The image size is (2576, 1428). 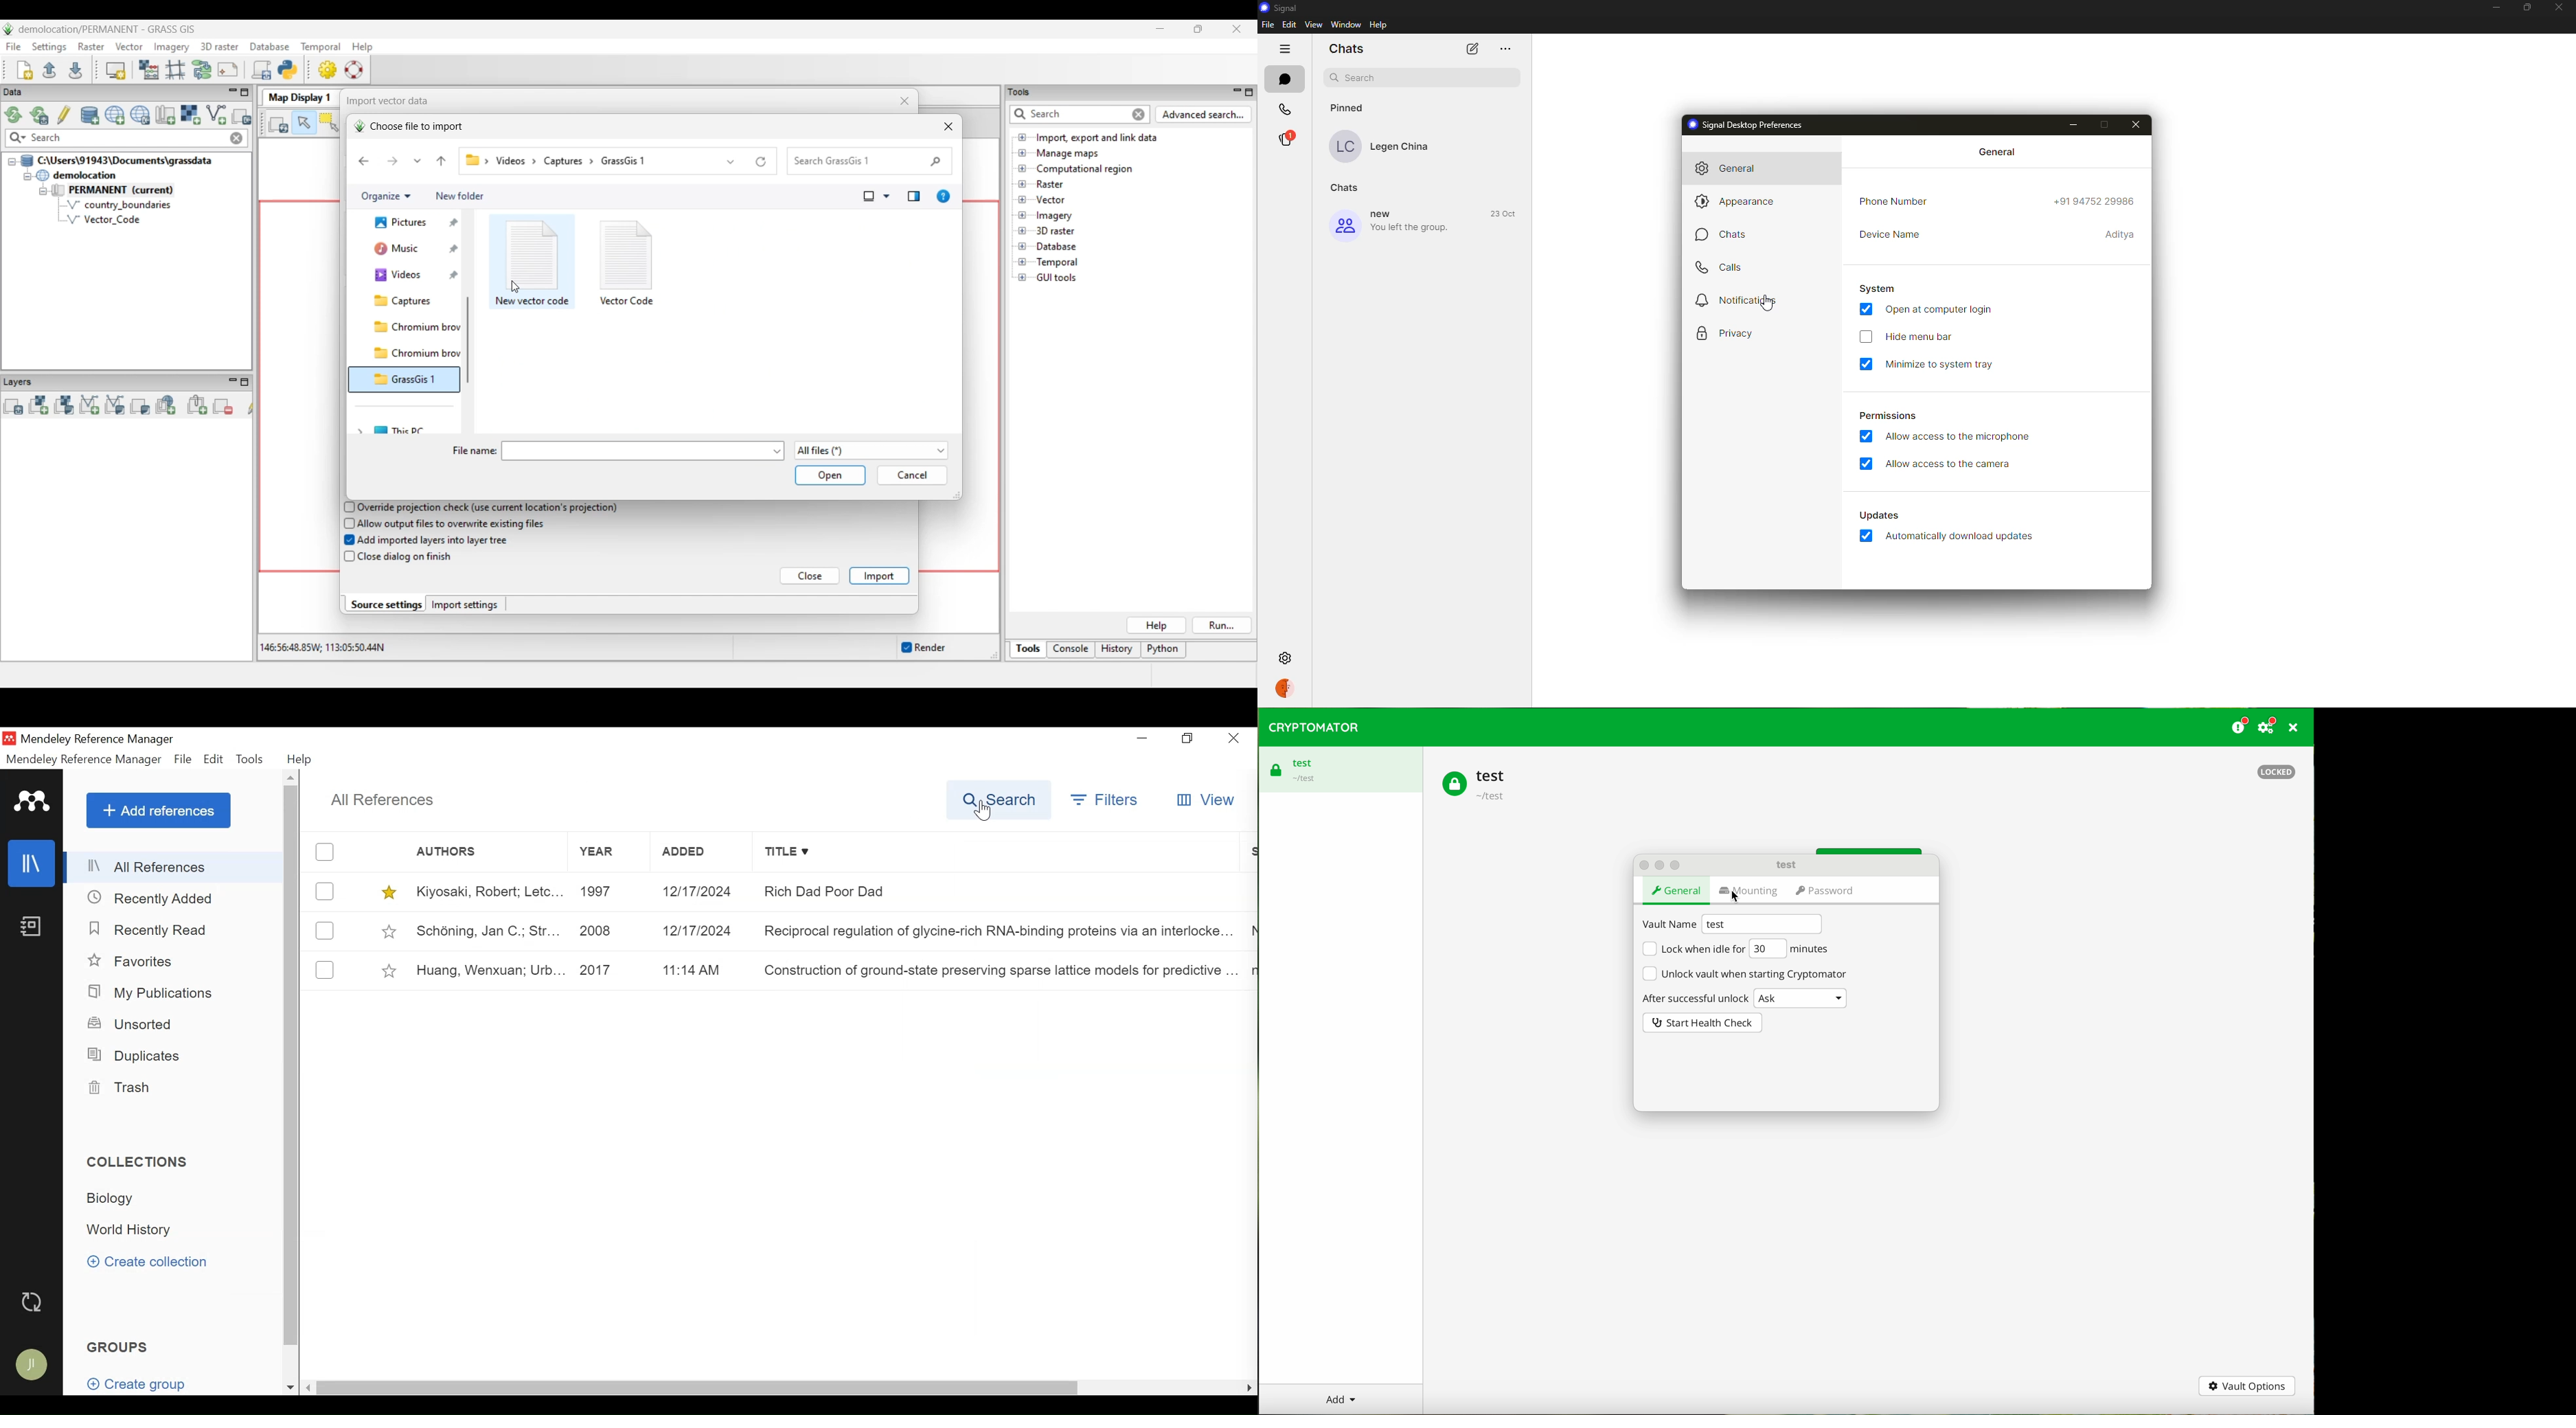 I want to click on selected, so click(x=1866, y=365).